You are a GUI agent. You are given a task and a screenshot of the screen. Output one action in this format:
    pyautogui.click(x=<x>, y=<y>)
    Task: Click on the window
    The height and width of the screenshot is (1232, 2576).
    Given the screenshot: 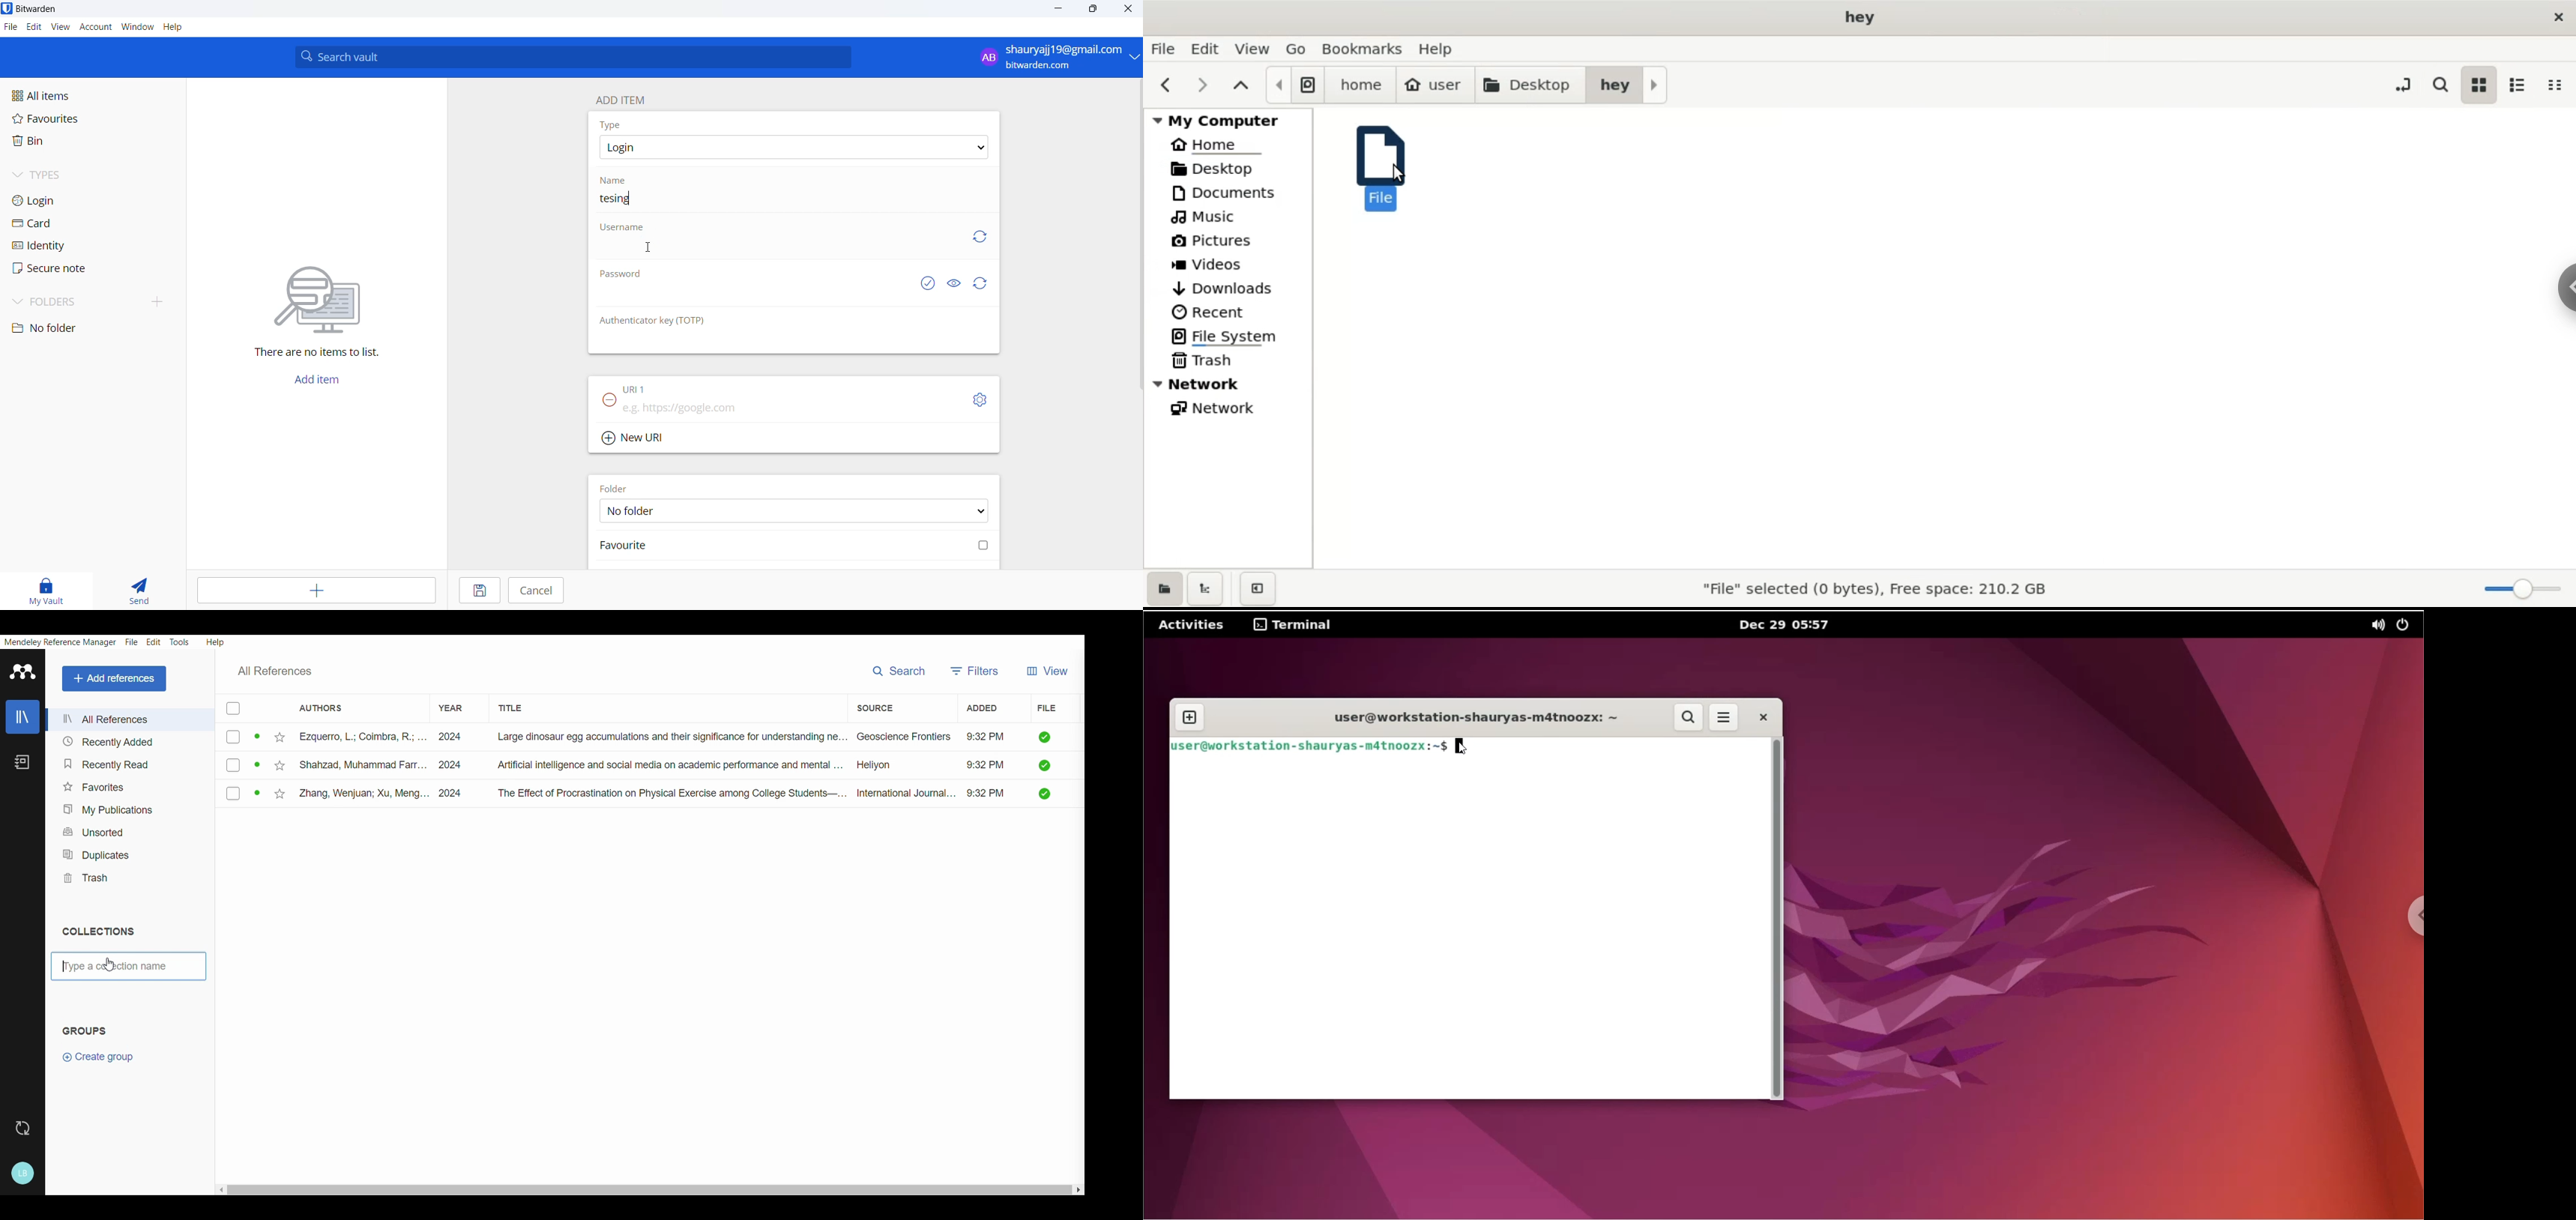 What is the action you would take?
    pyautogui.click(x=137, y=28)
    